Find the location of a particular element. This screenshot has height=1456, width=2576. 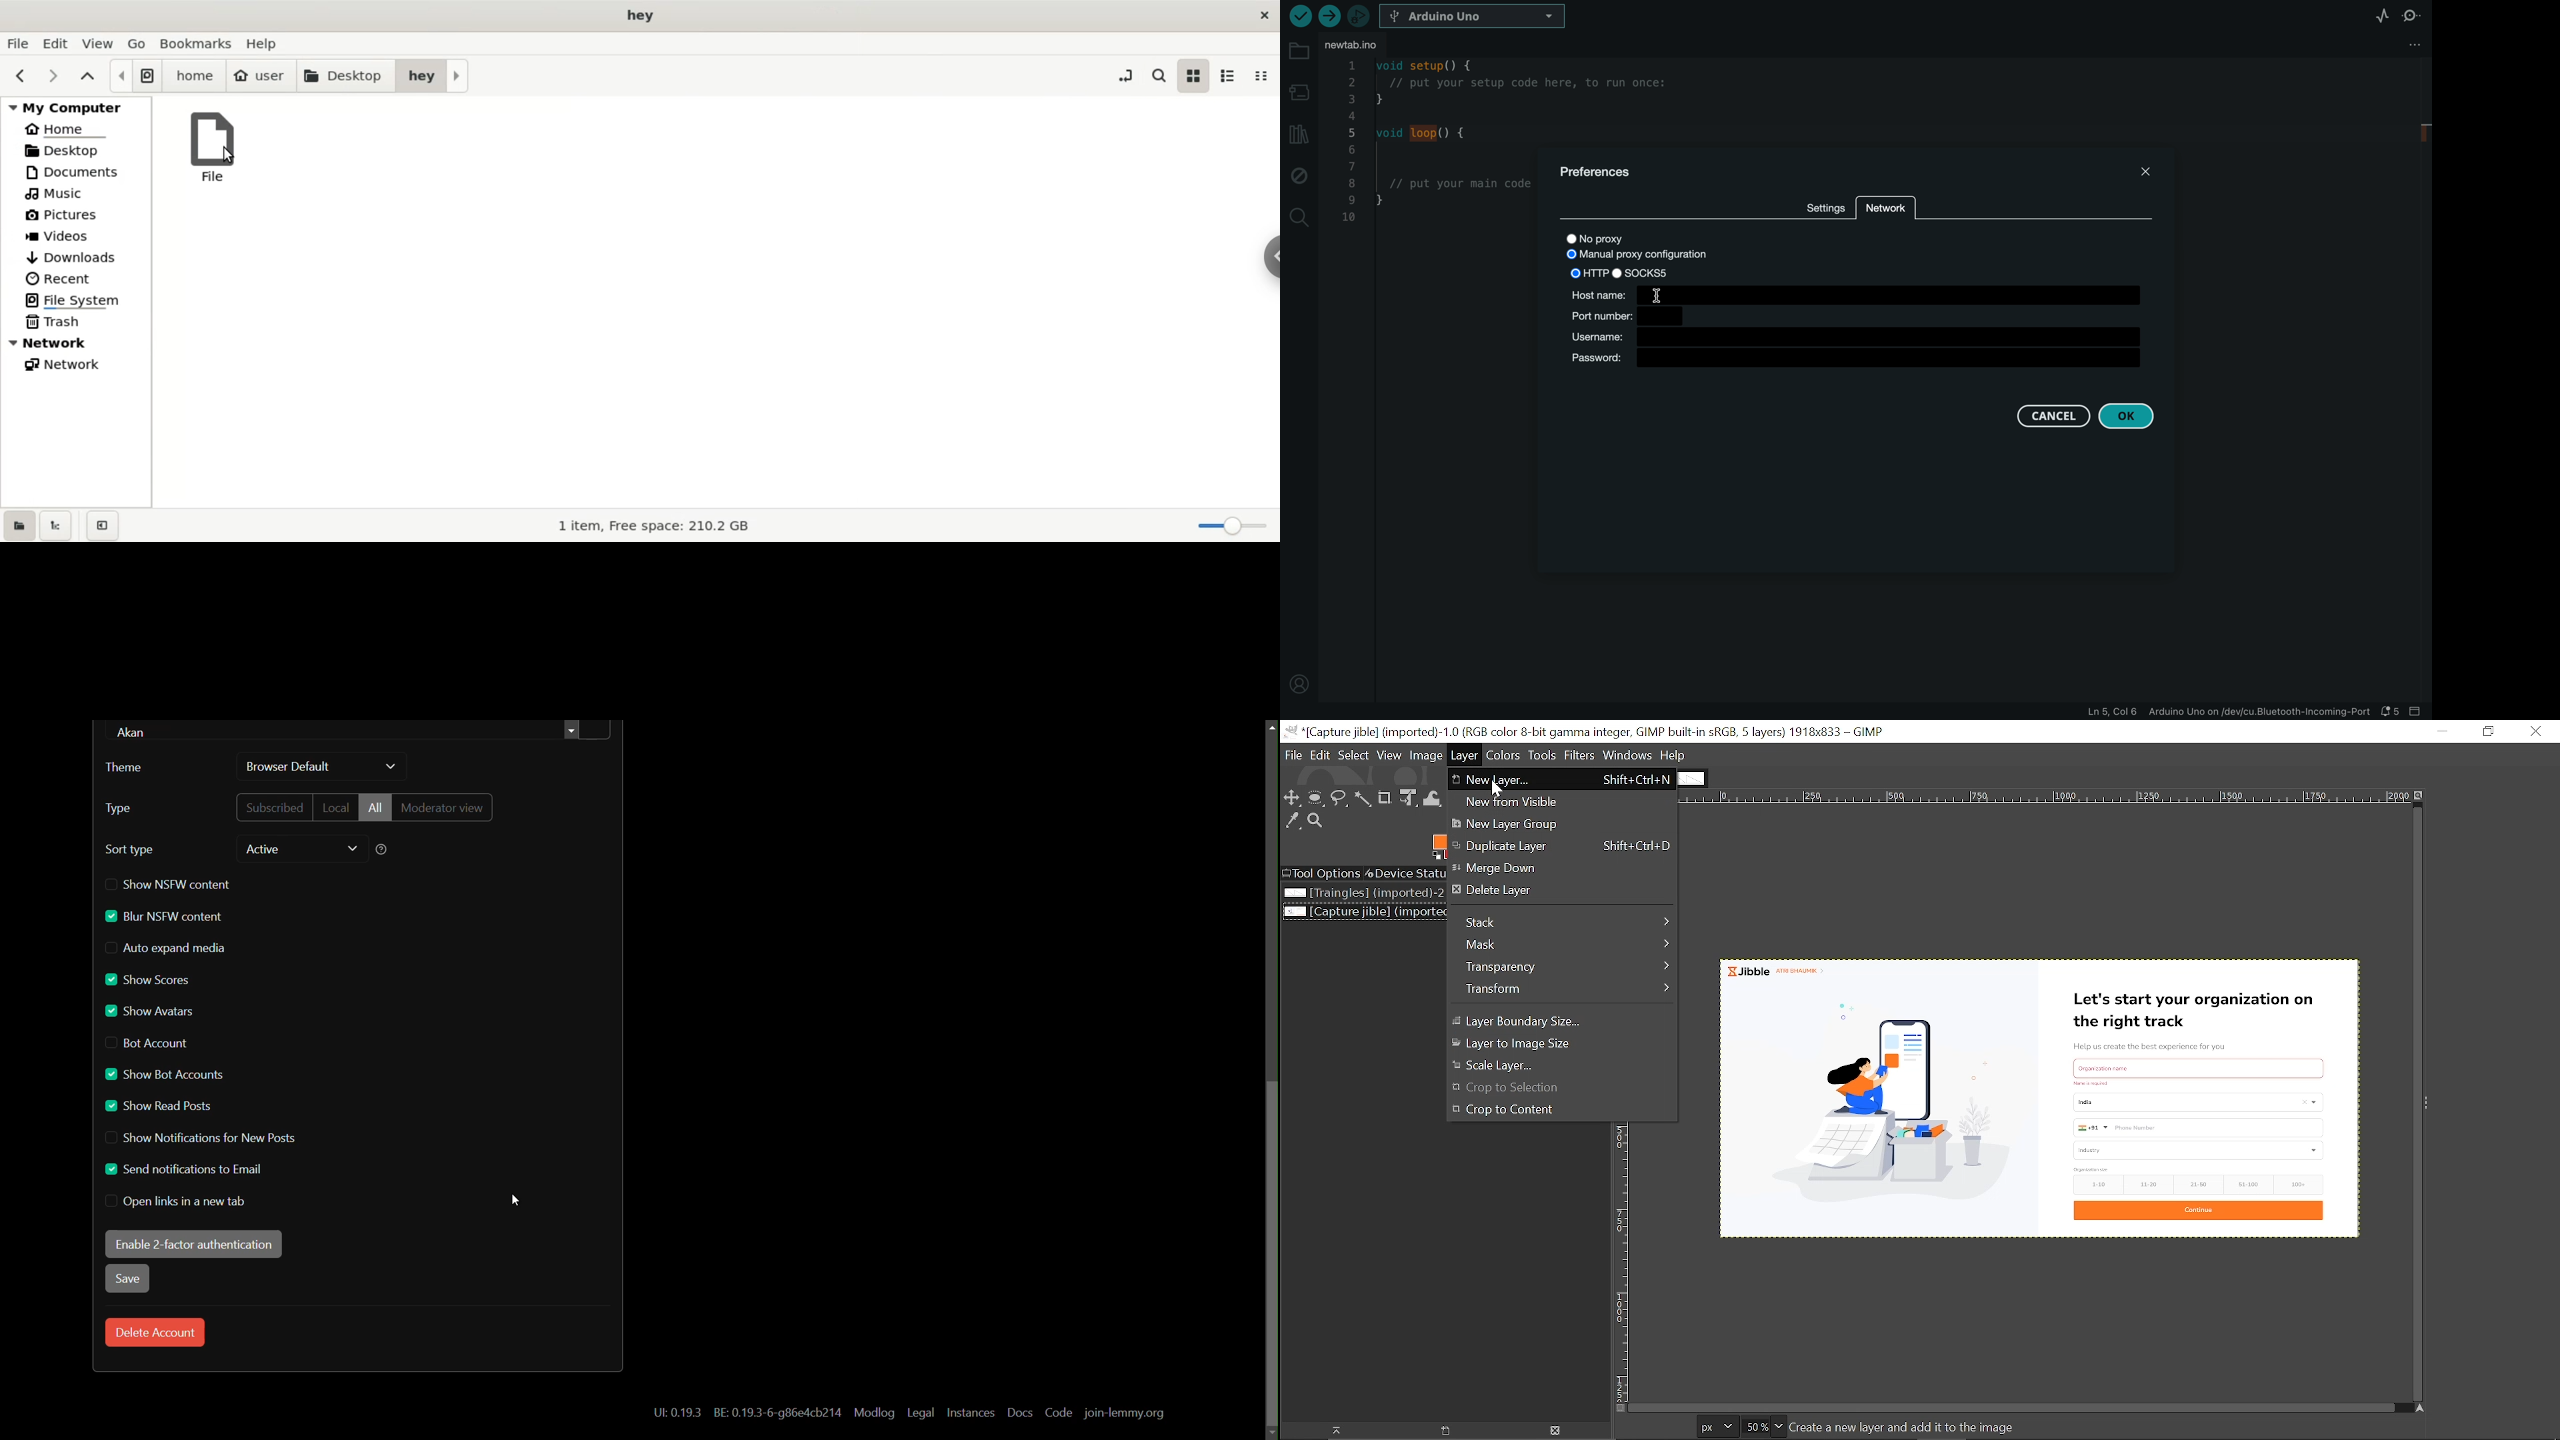

Zoom image when window size changes is located at coordinates (2420, 794).